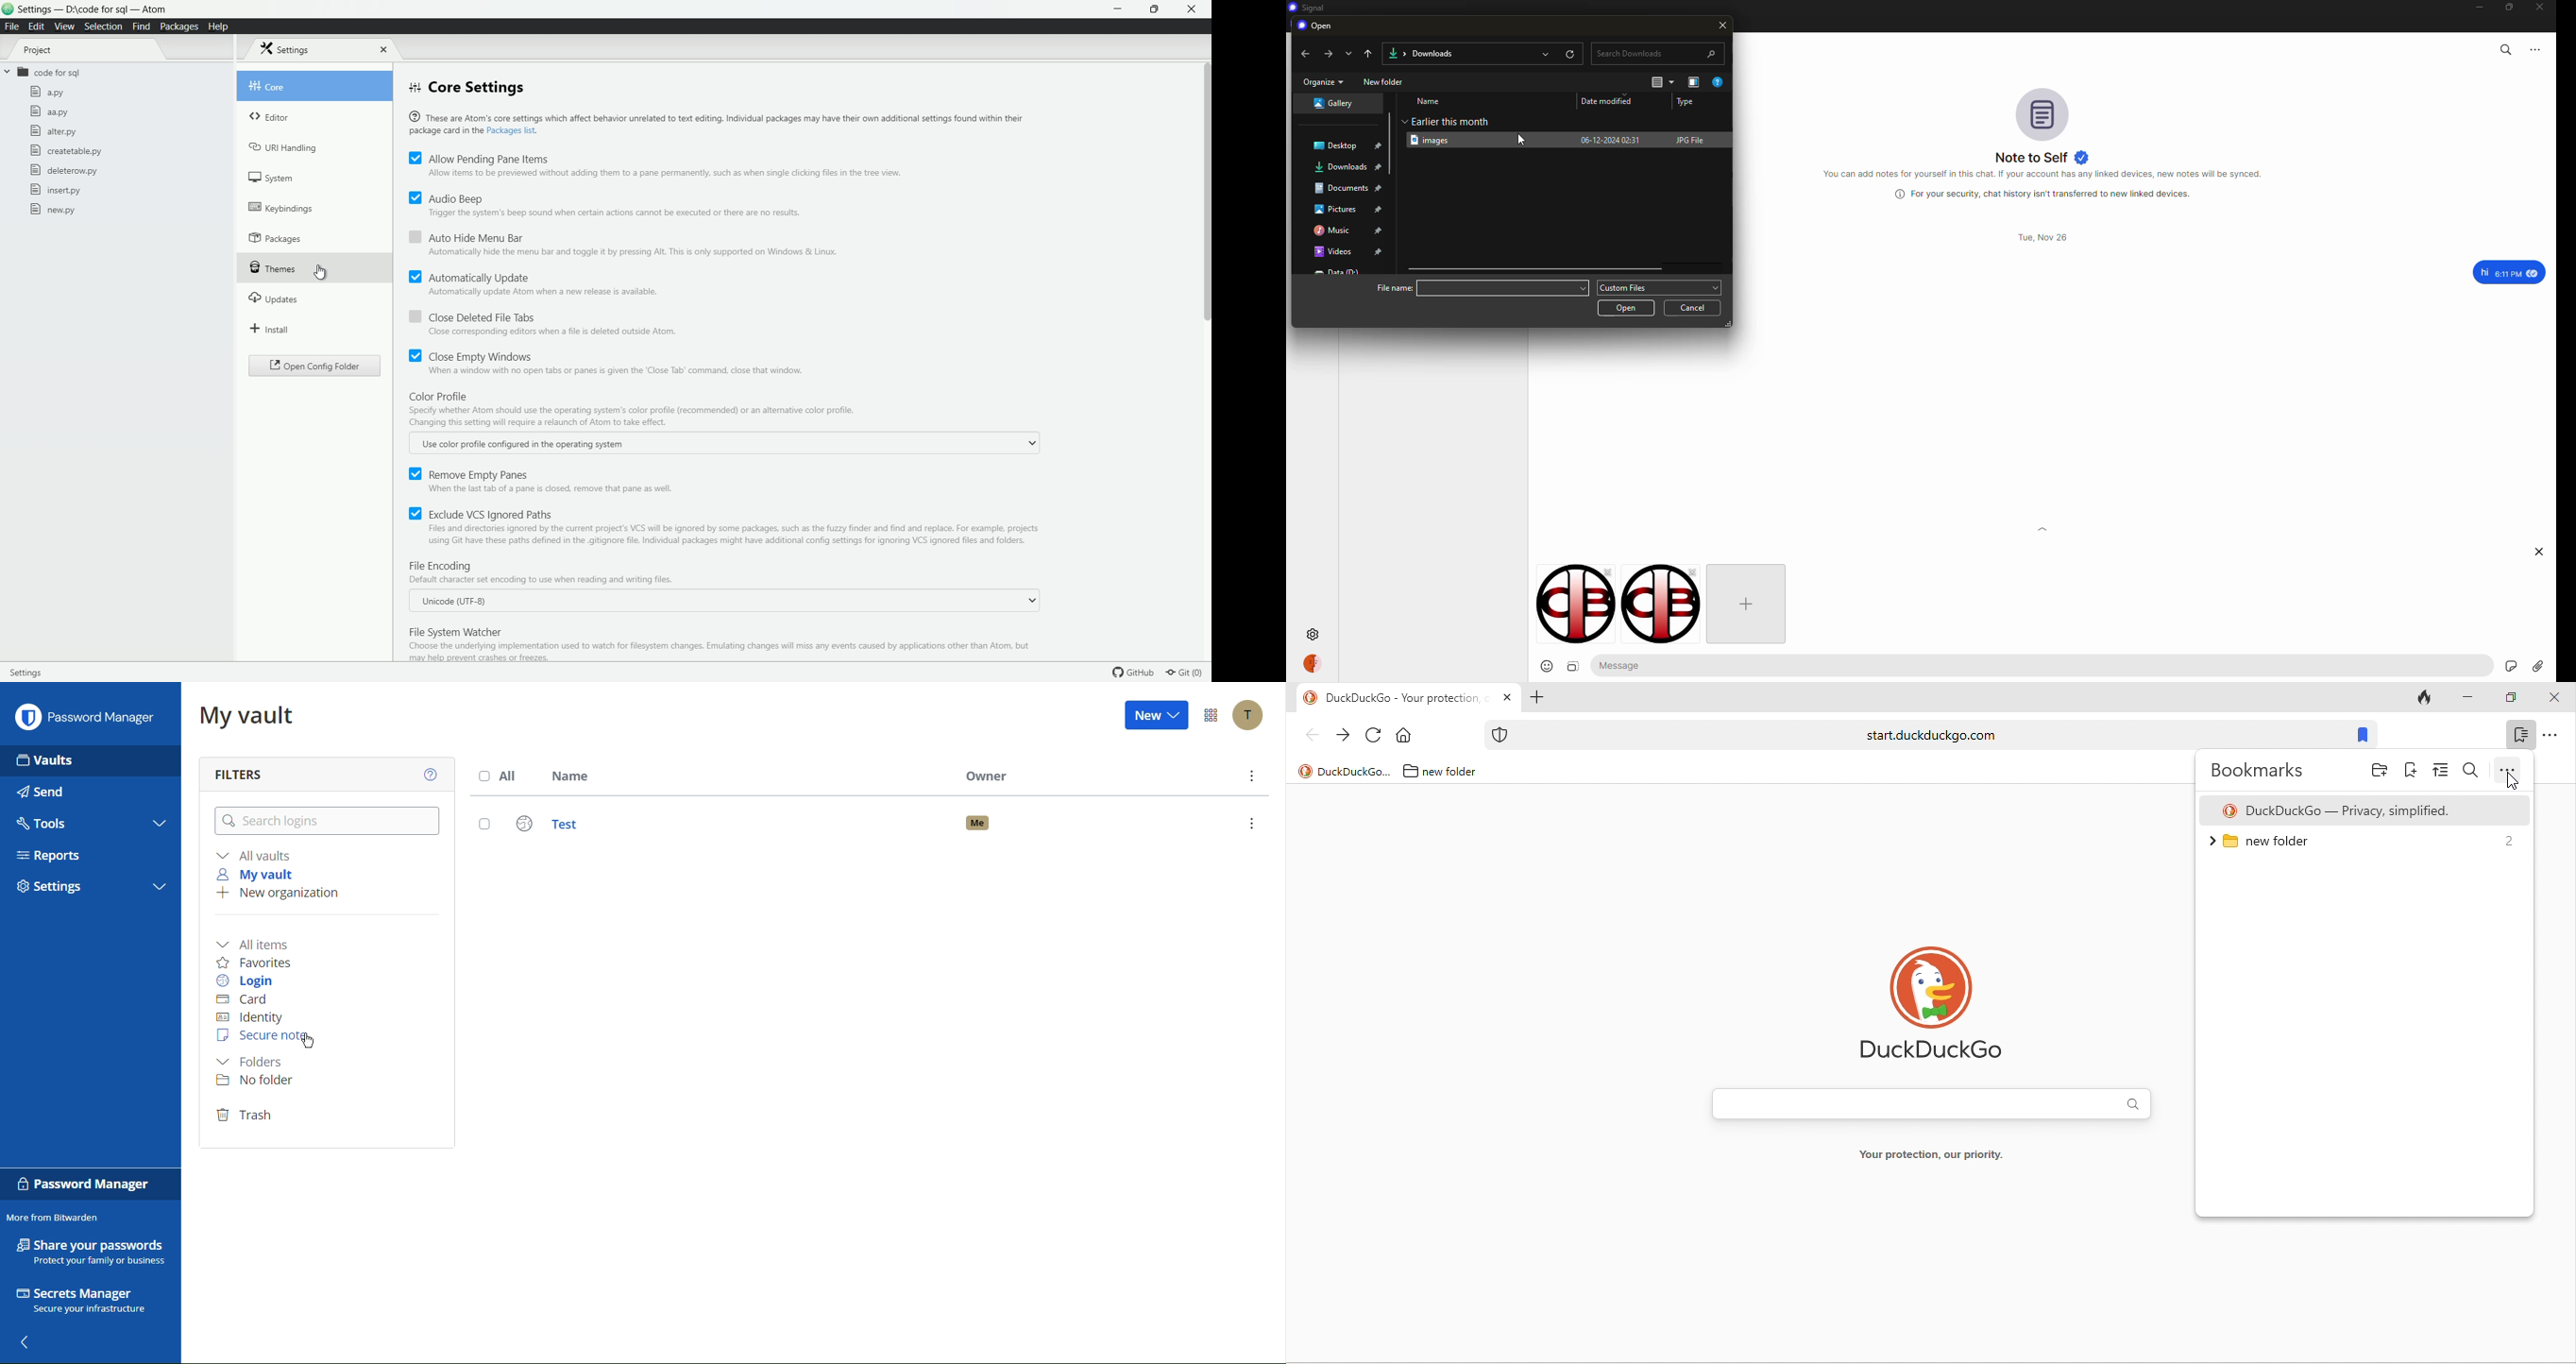  What do you see at coordinates (1724, 26) in the screenshot?
I see `close` at bounding box center [1724, 26].